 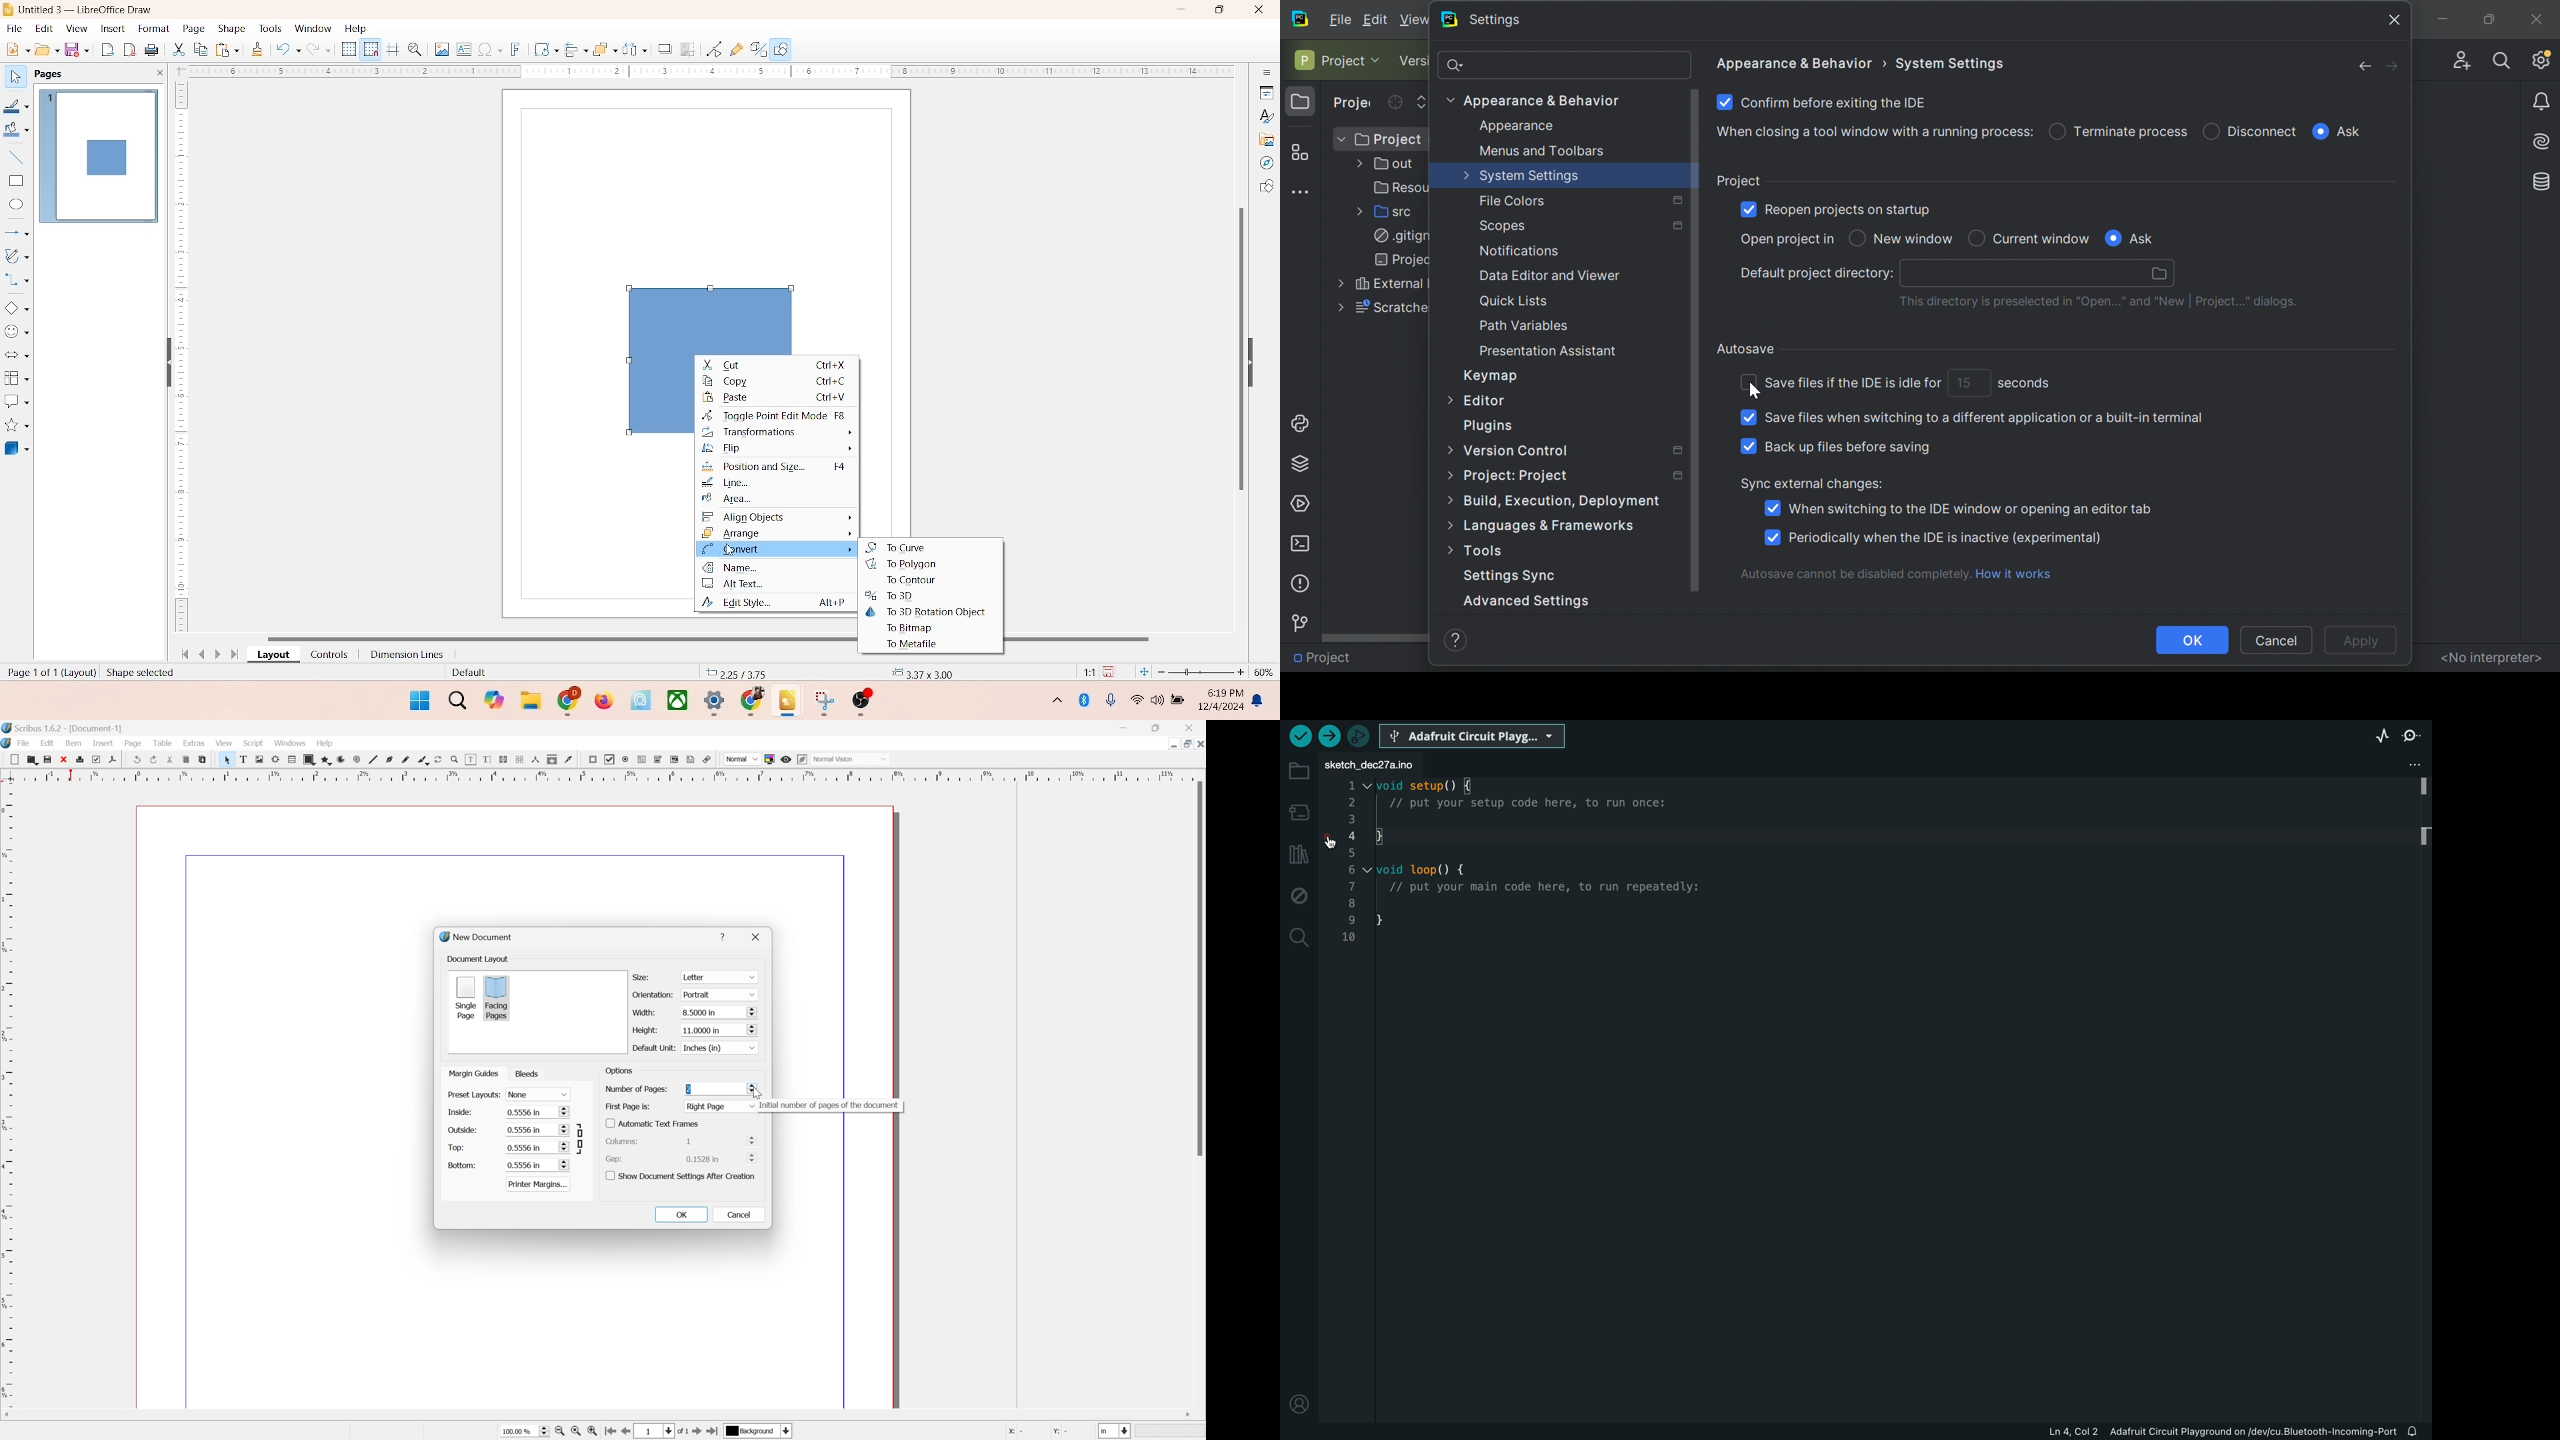 What do you see at coordinates (717, 994) in the screenshot?
I see `portrait` at bounding box center [717, 994].